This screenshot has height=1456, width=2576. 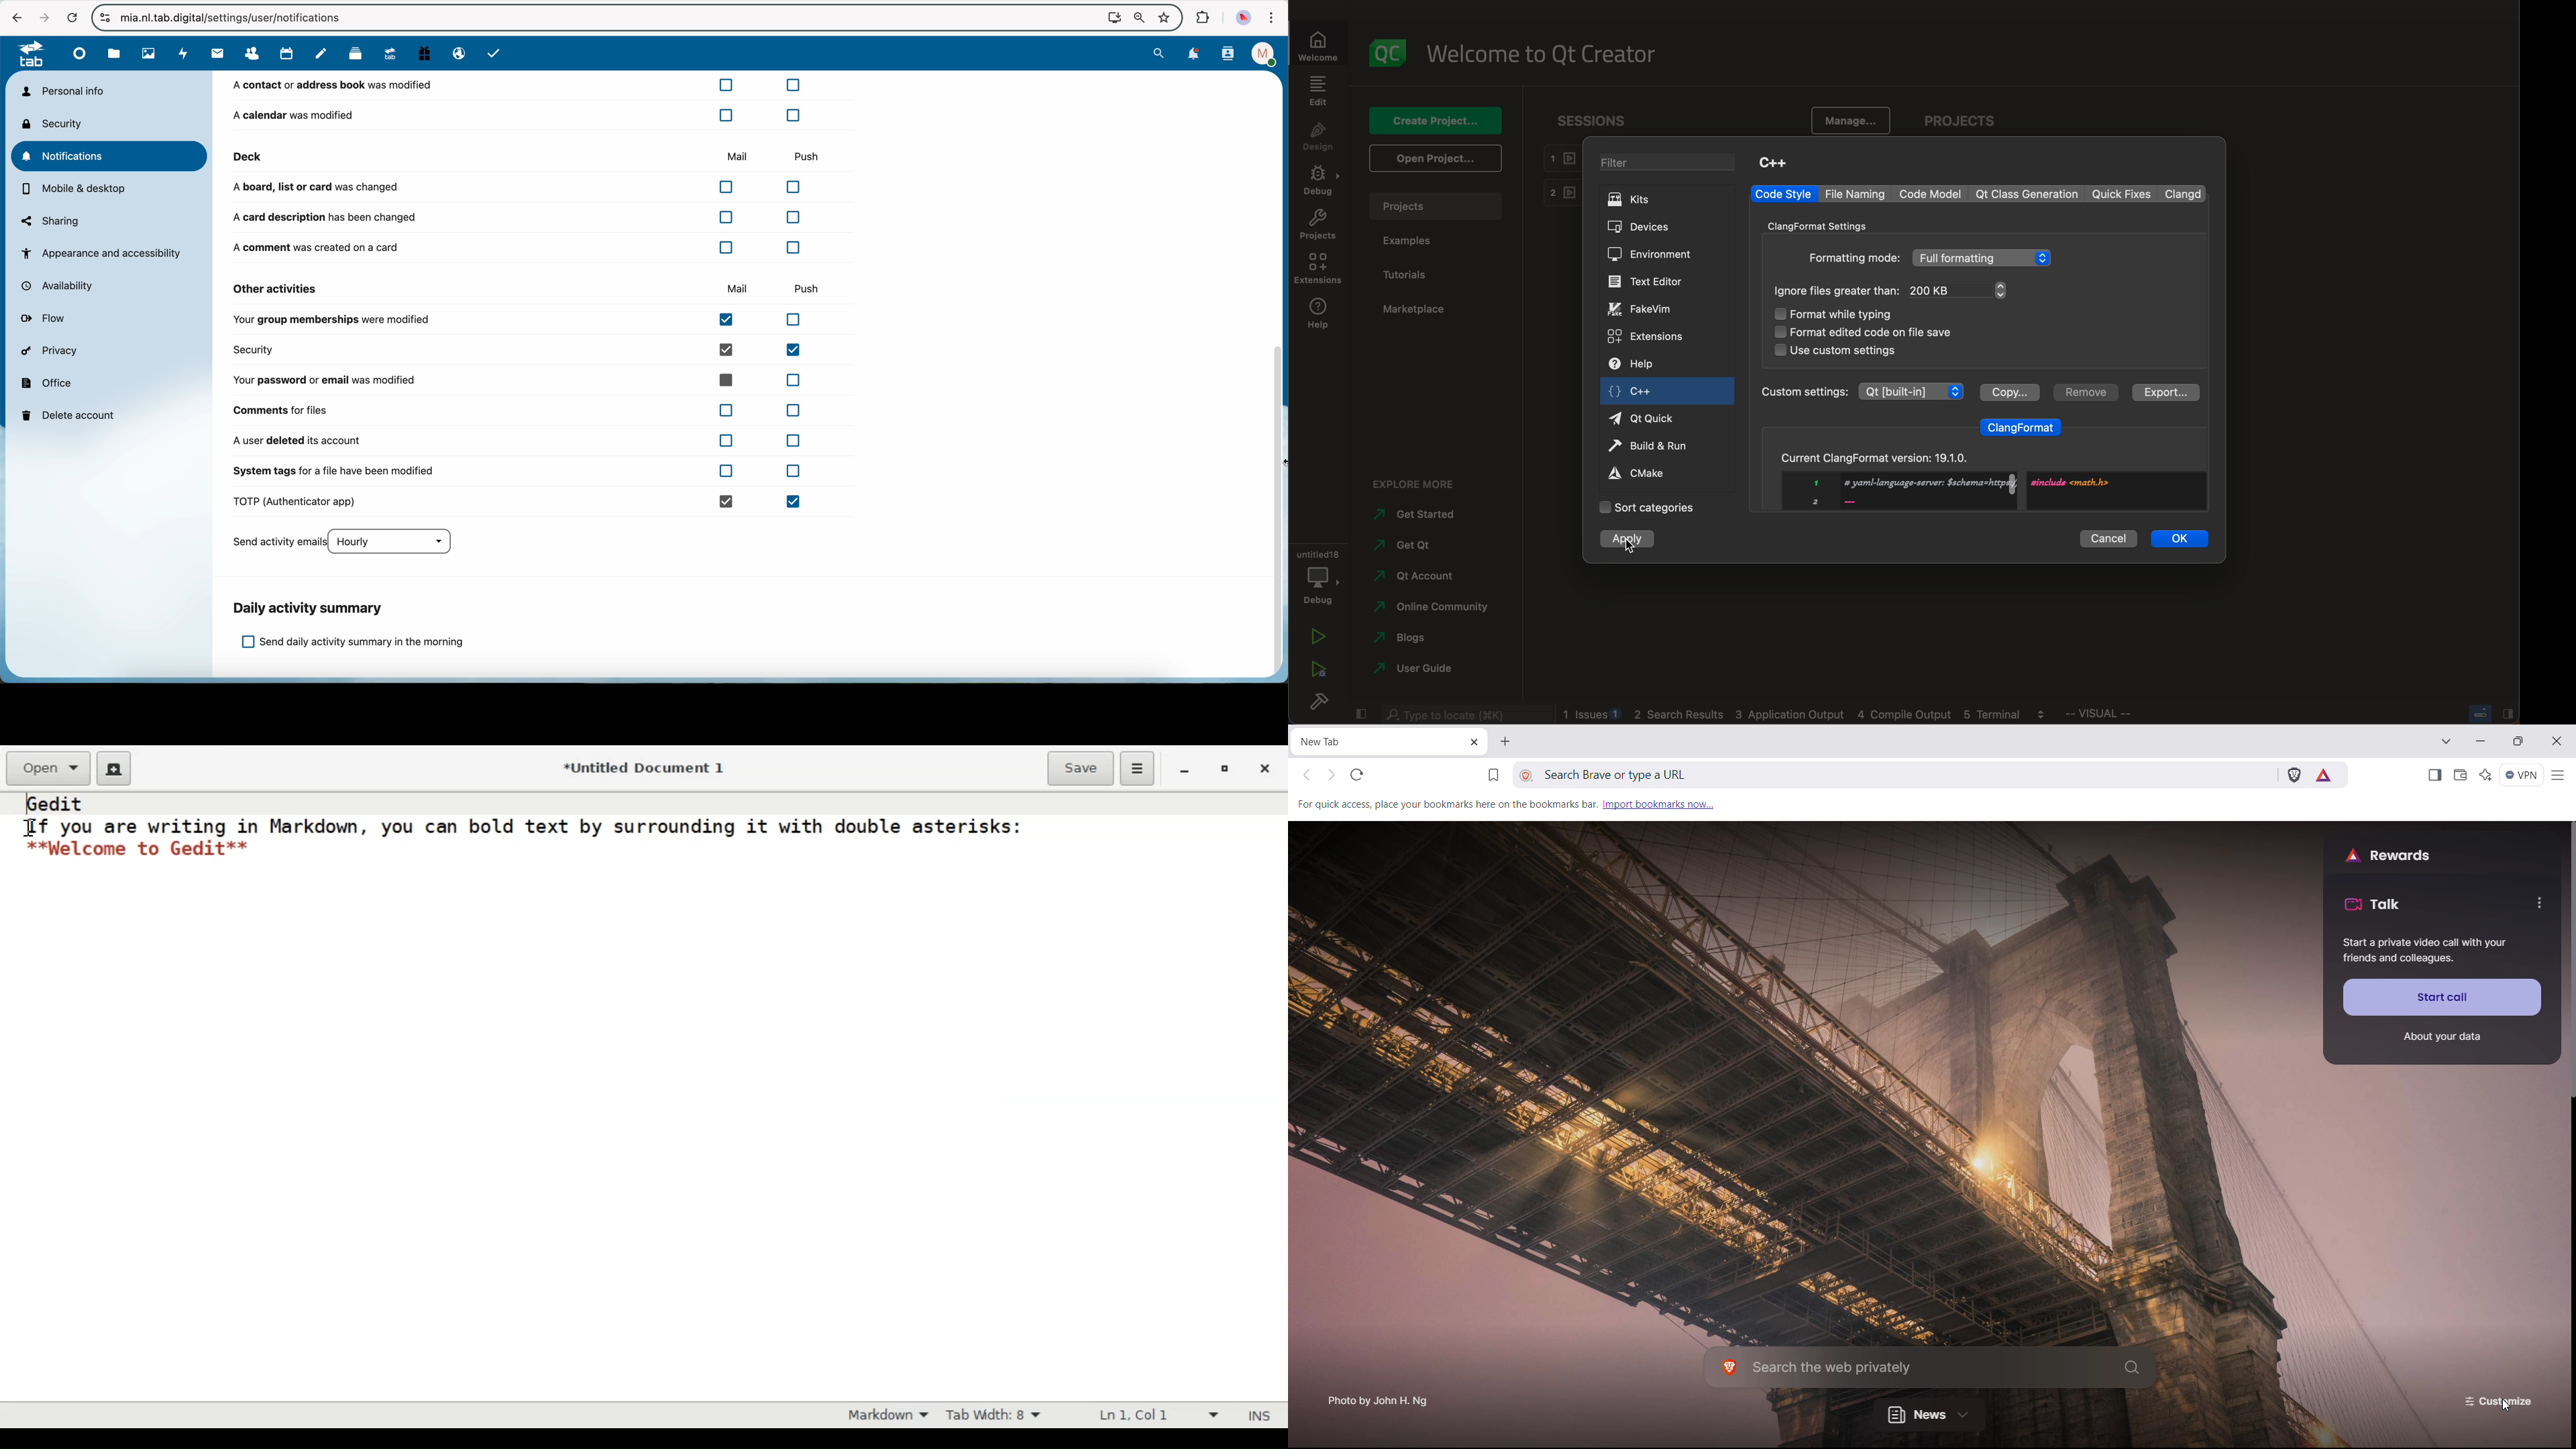 I want to click on qt, so click(x=1652, y=418).